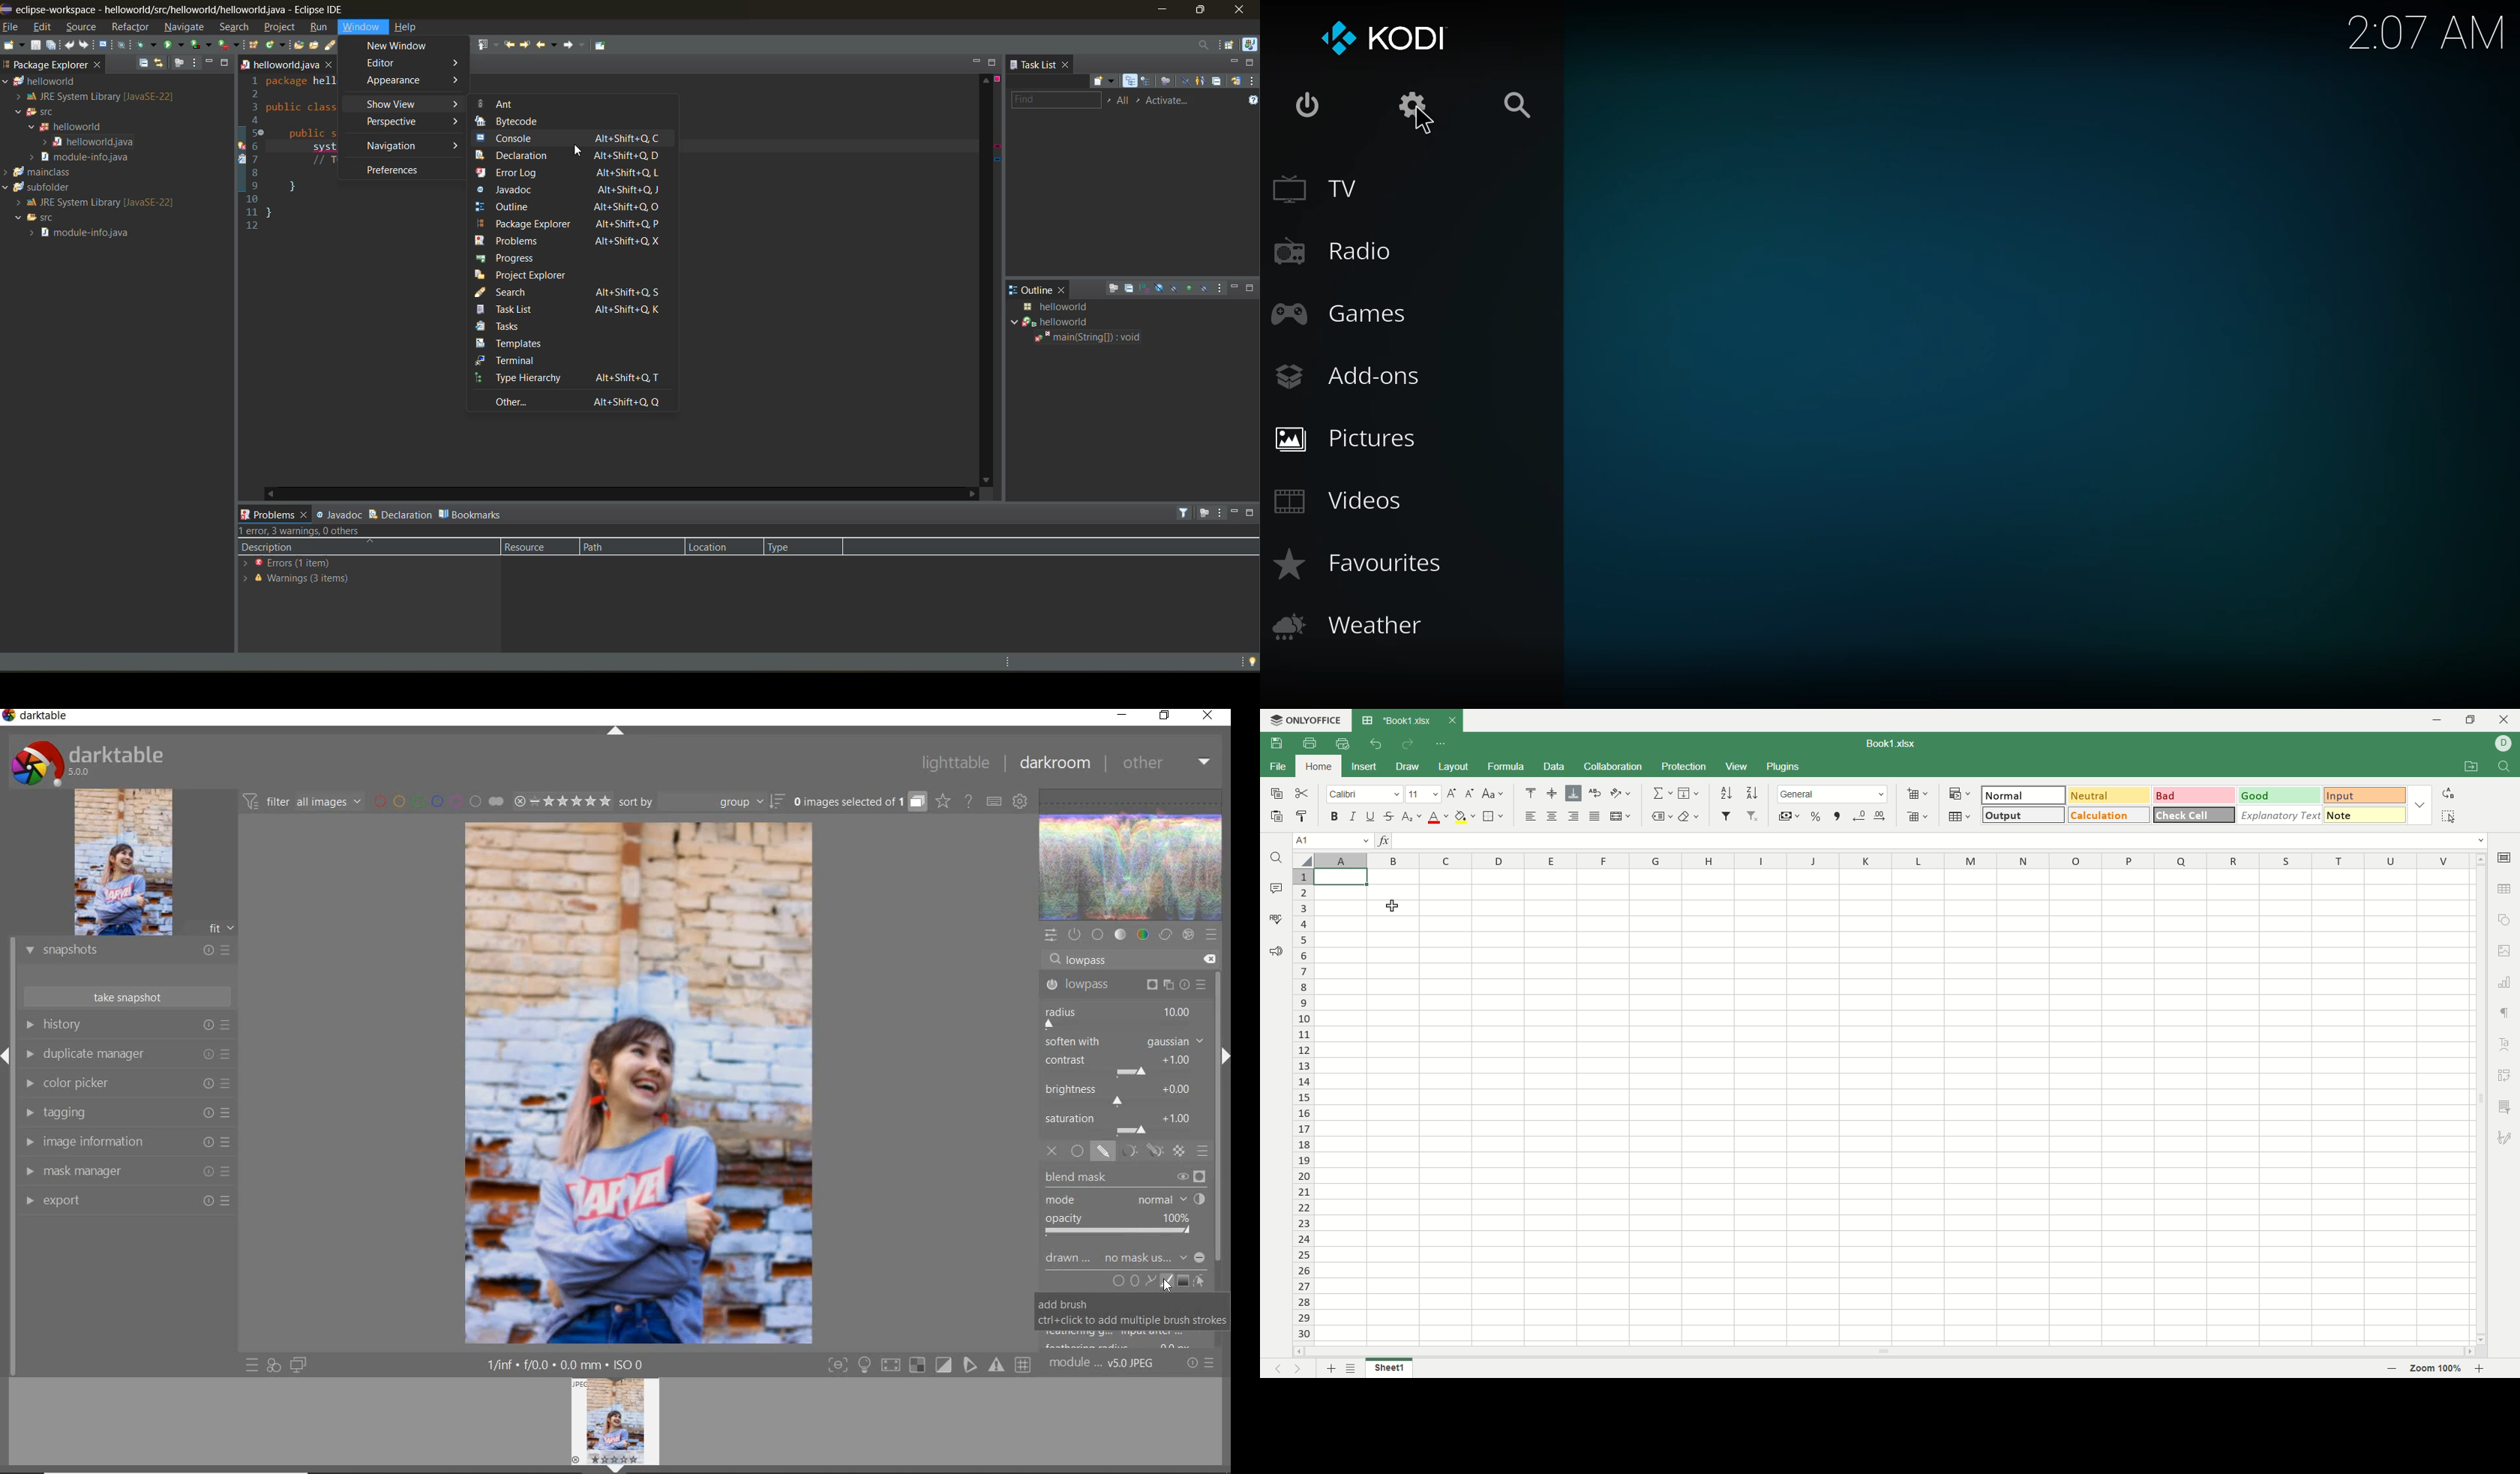 Image resolution: width=2520 pixels, height=1484 pixels. Describe the element at coordinates (1201, 11) in the screenshot. I see `maximize` at that location.